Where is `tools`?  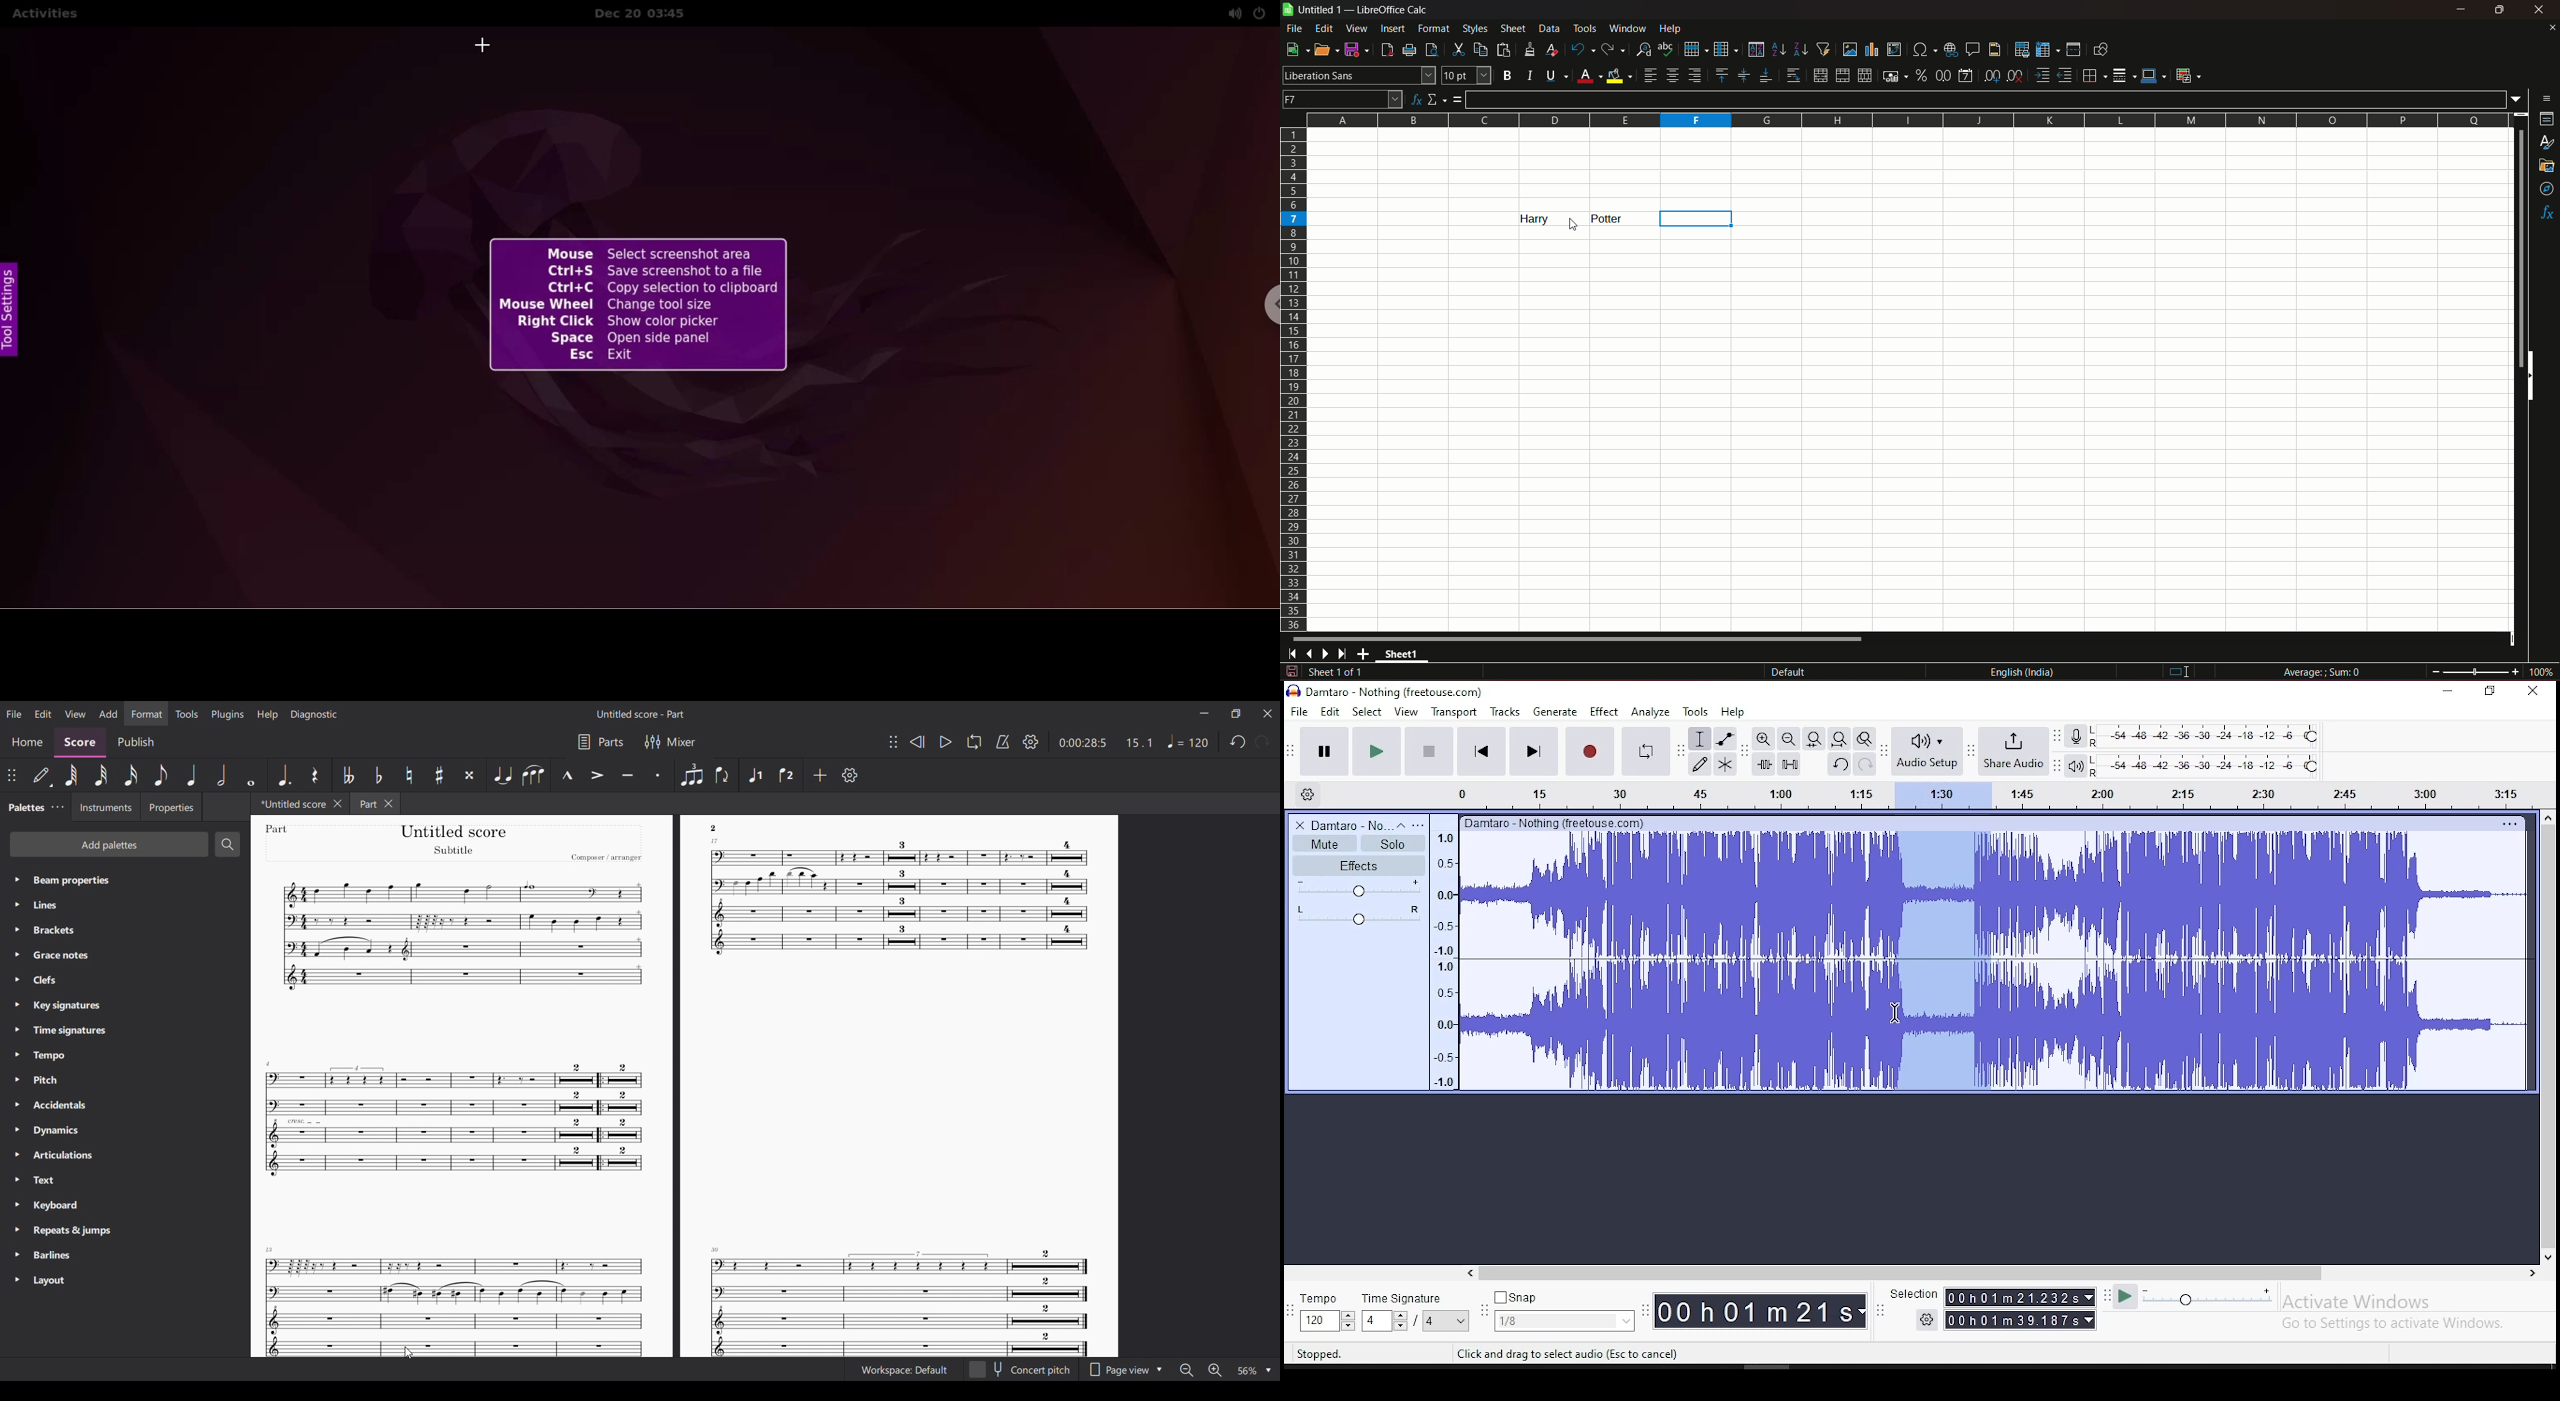 tools is located at coordinates (1586, 28).